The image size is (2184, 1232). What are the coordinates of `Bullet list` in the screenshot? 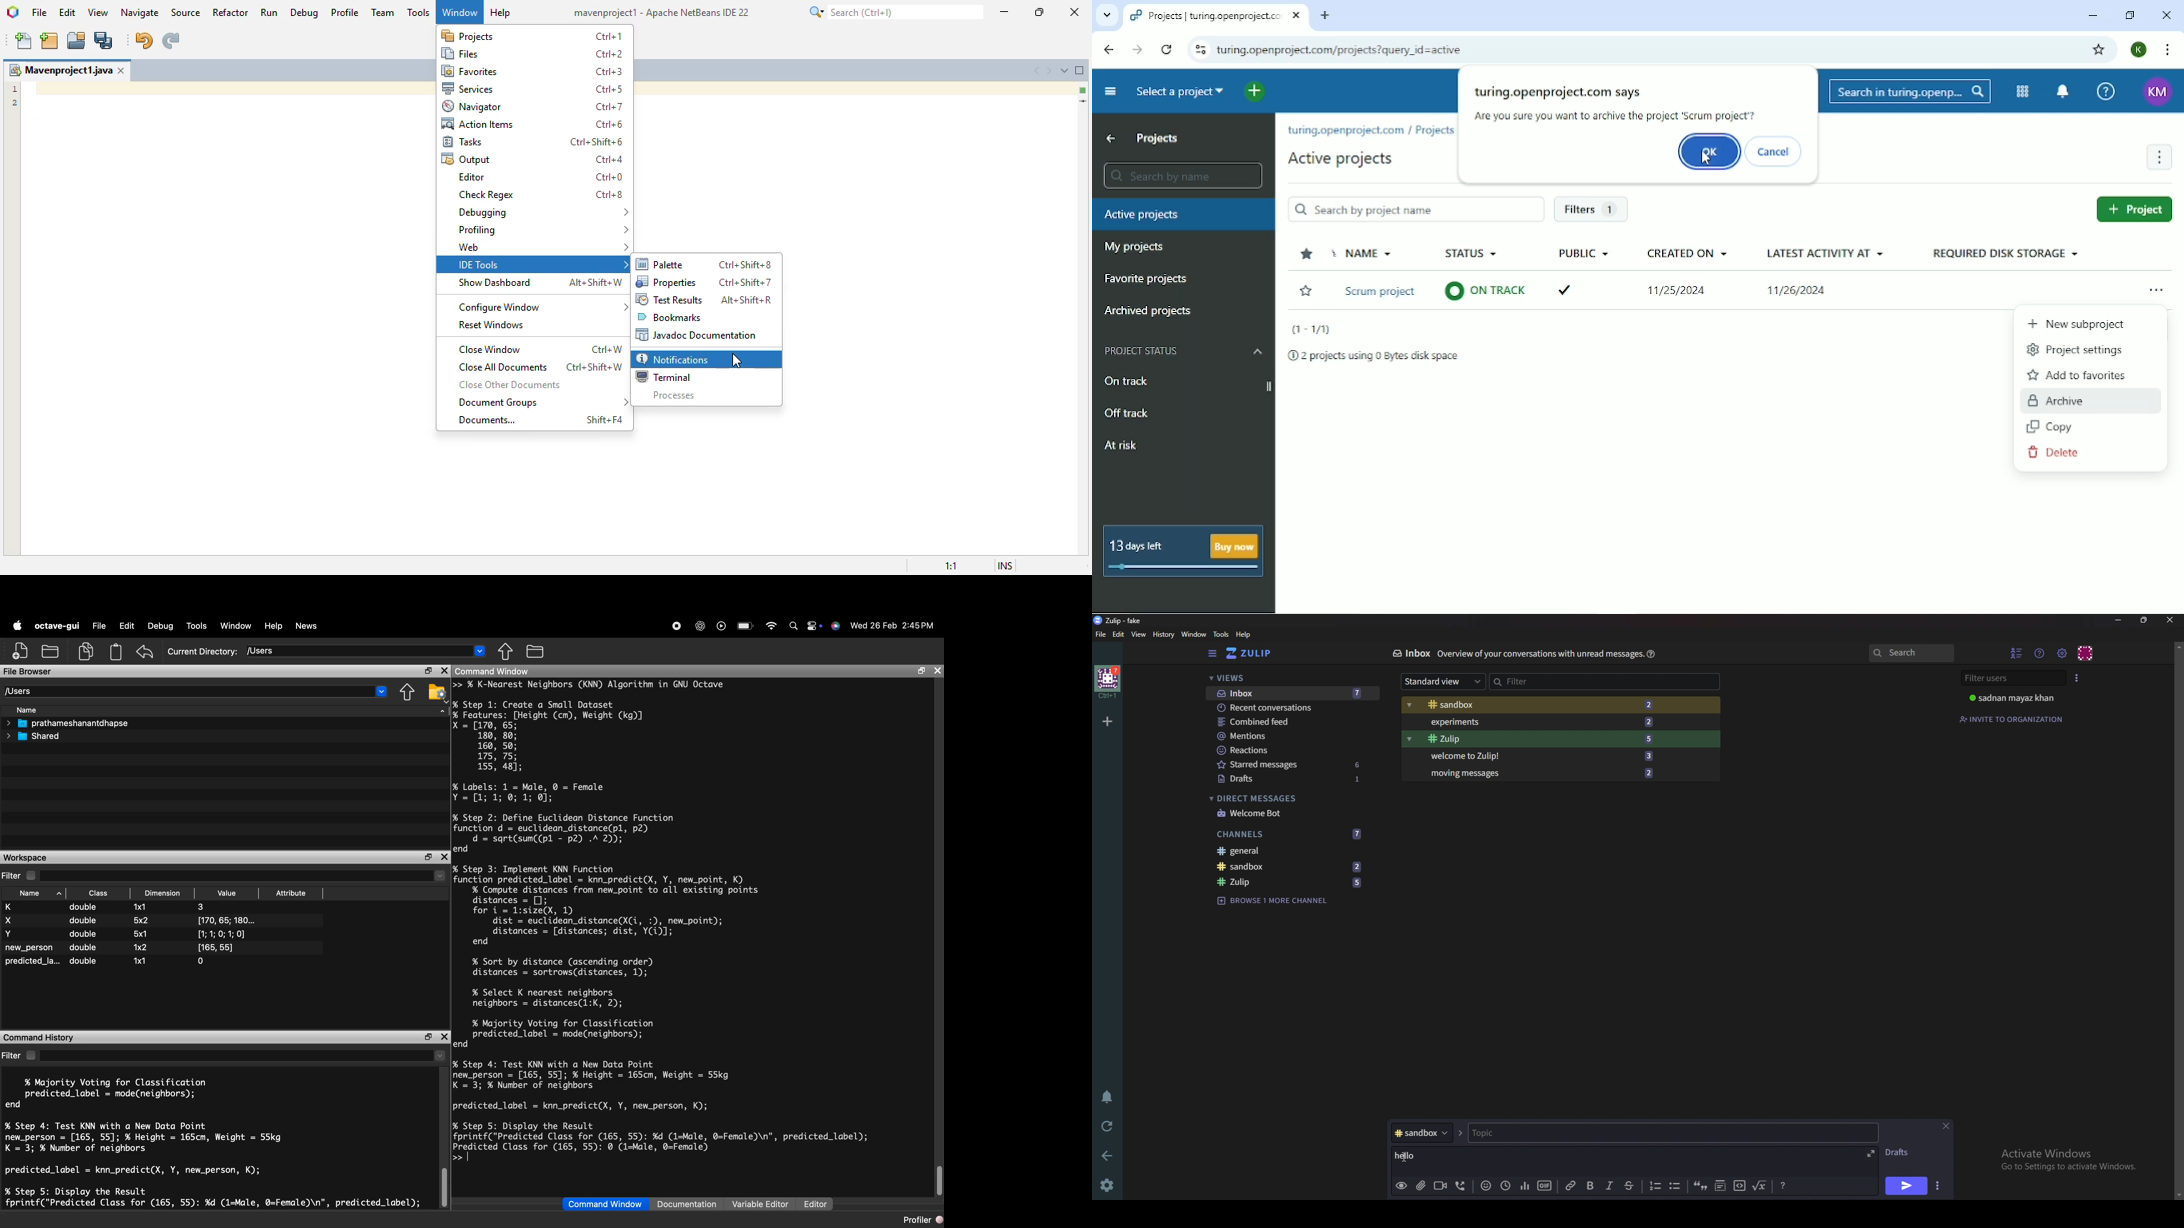 It's located at (1676, 1187).